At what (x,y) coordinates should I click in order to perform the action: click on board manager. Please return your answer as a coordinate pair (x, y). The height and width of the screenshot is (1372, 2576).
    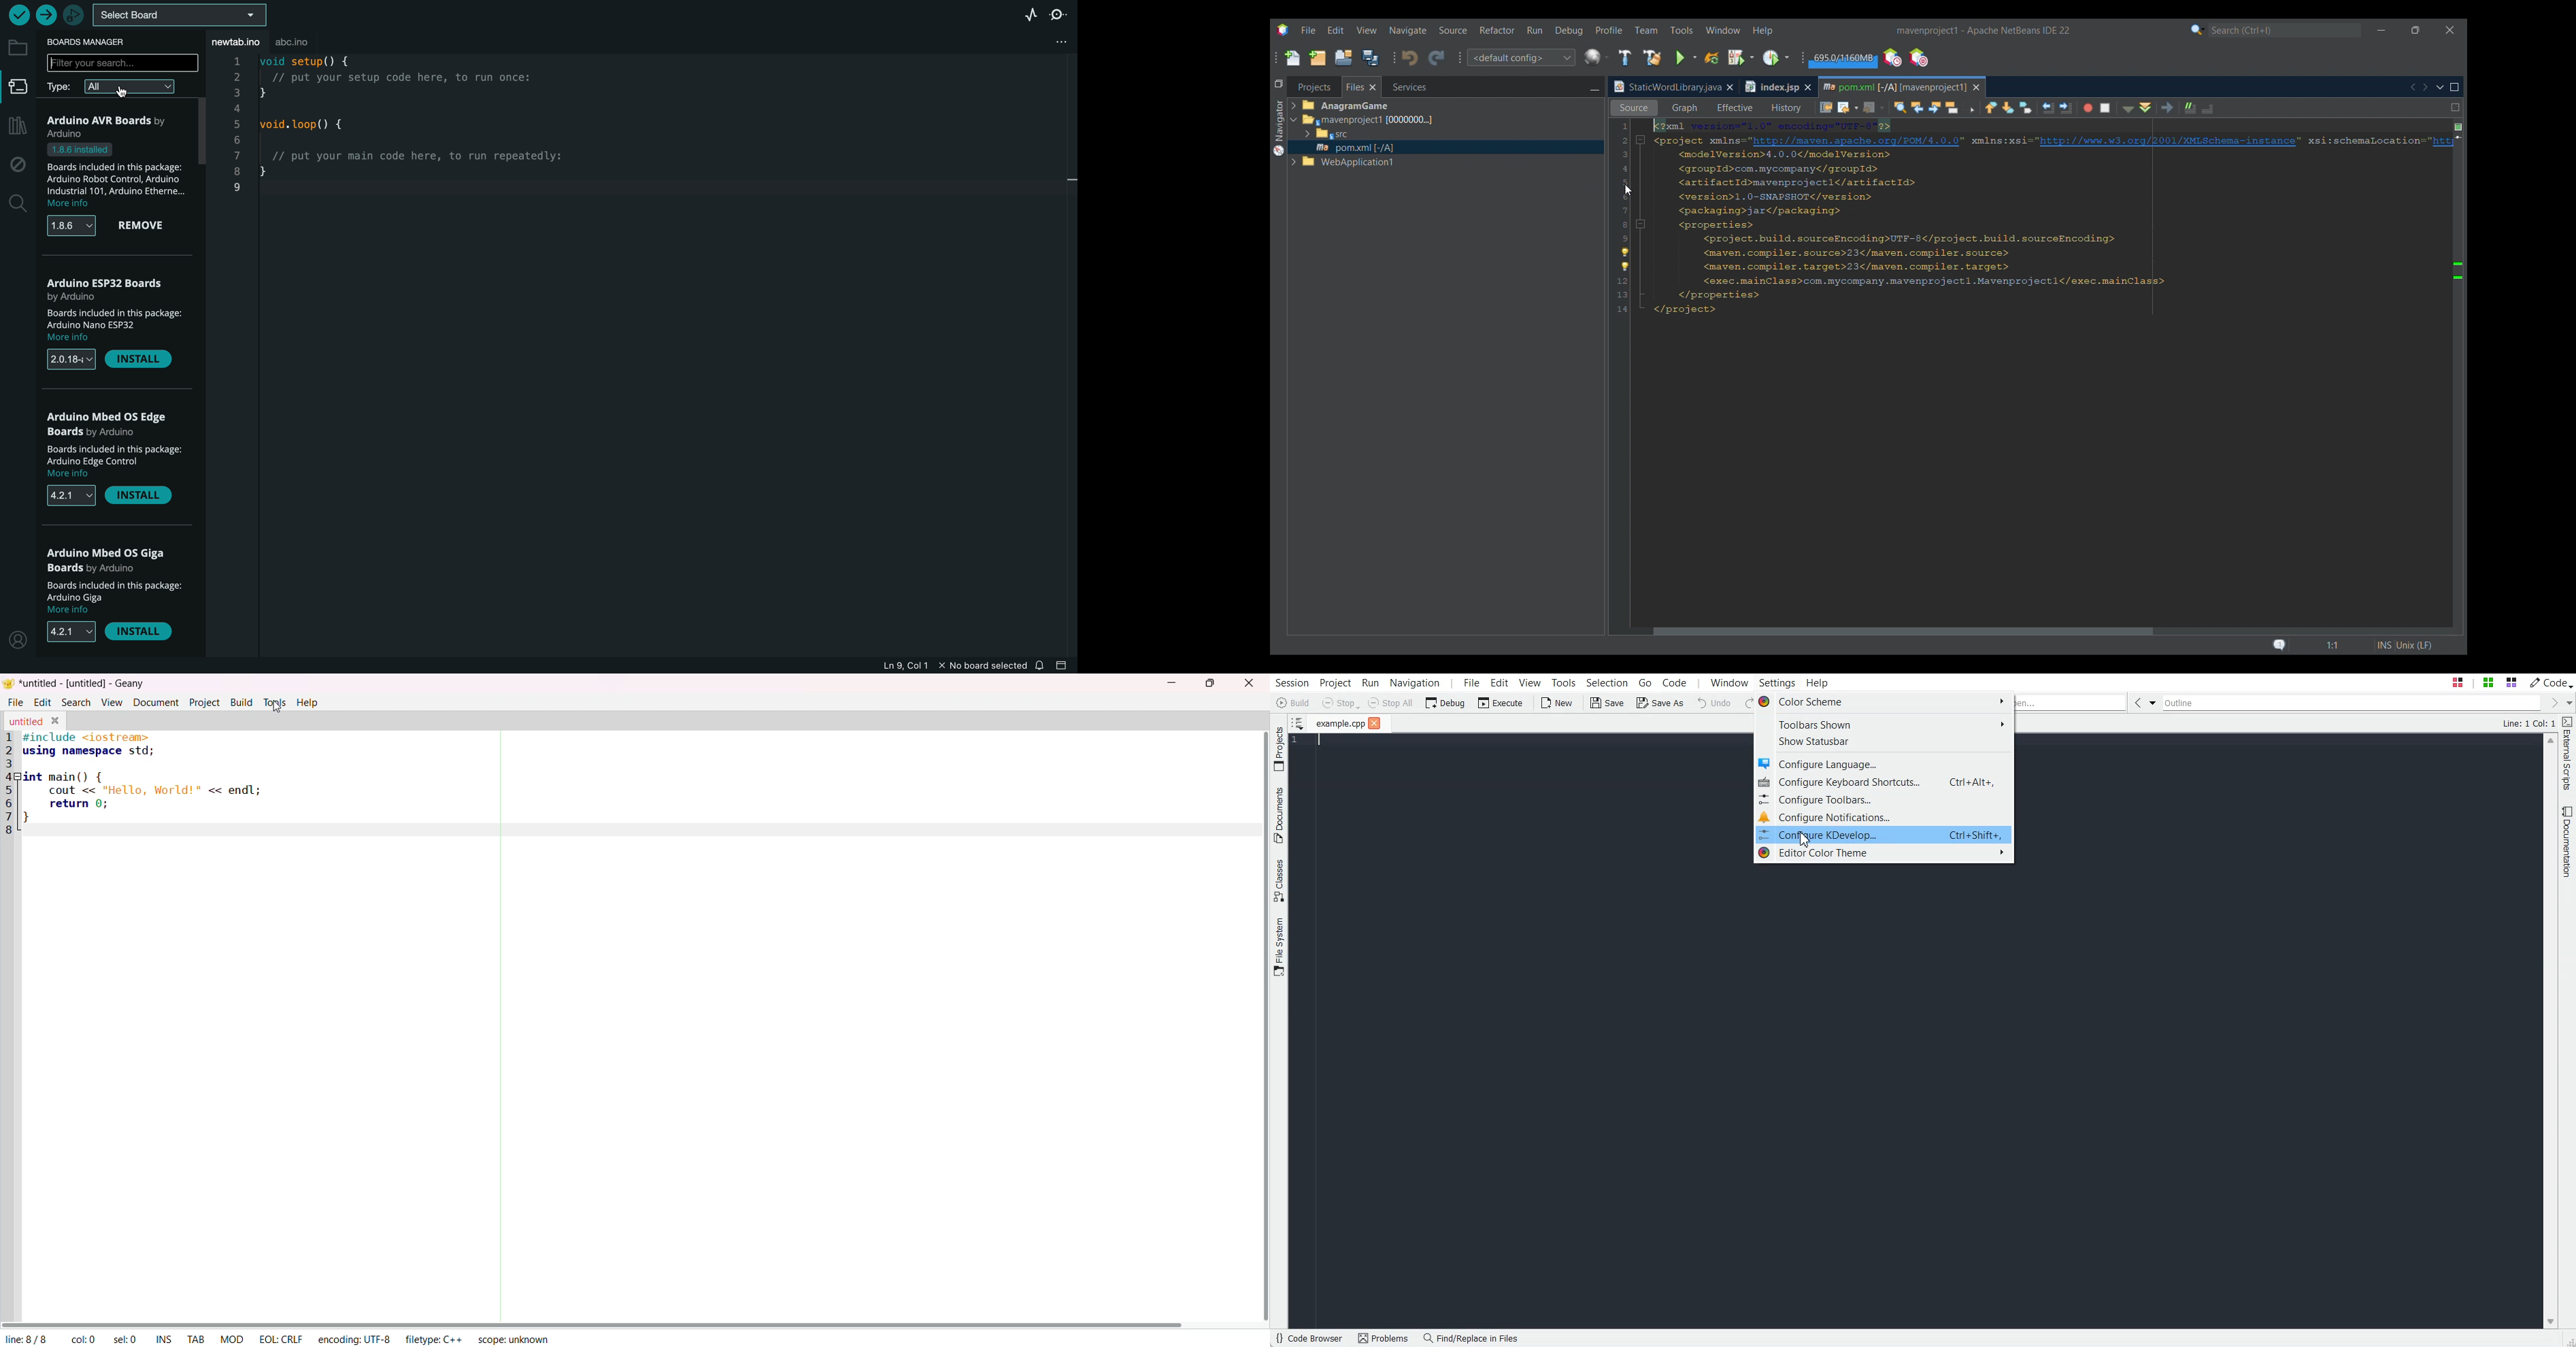
    Looking at the image, I should click on (16, 88).